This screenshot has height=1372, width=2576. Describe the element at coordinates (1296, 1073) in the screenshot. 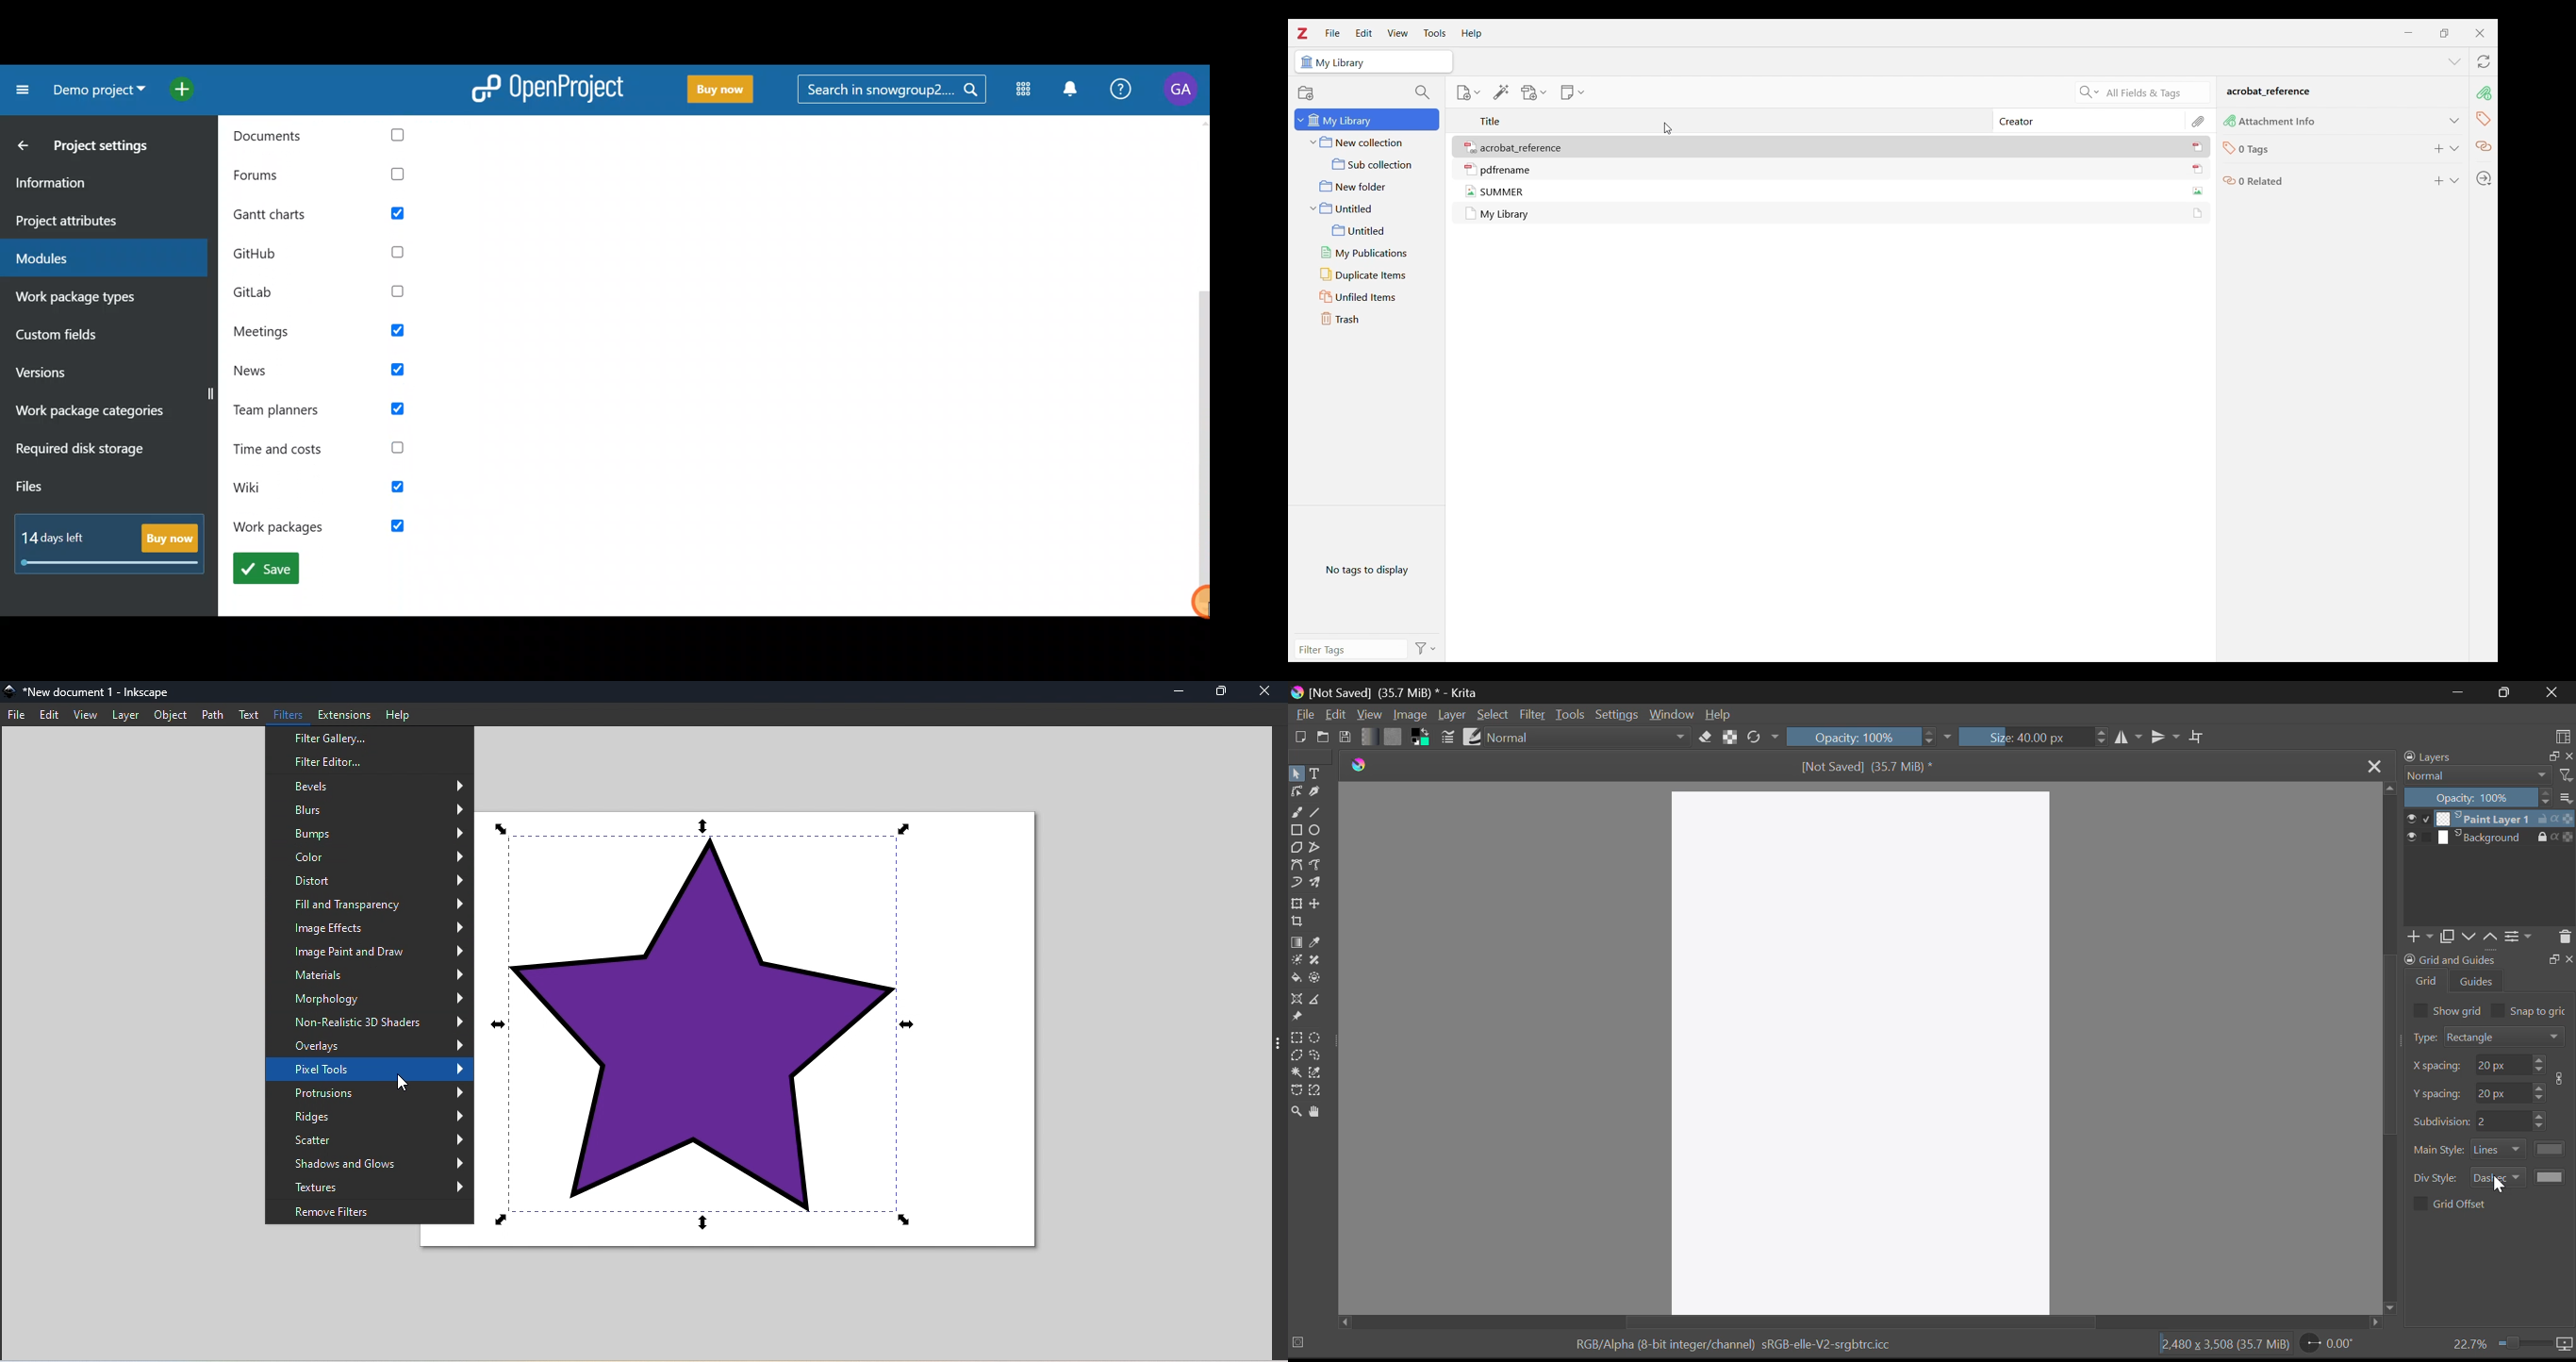

I see `Continuous Selection` at that location.